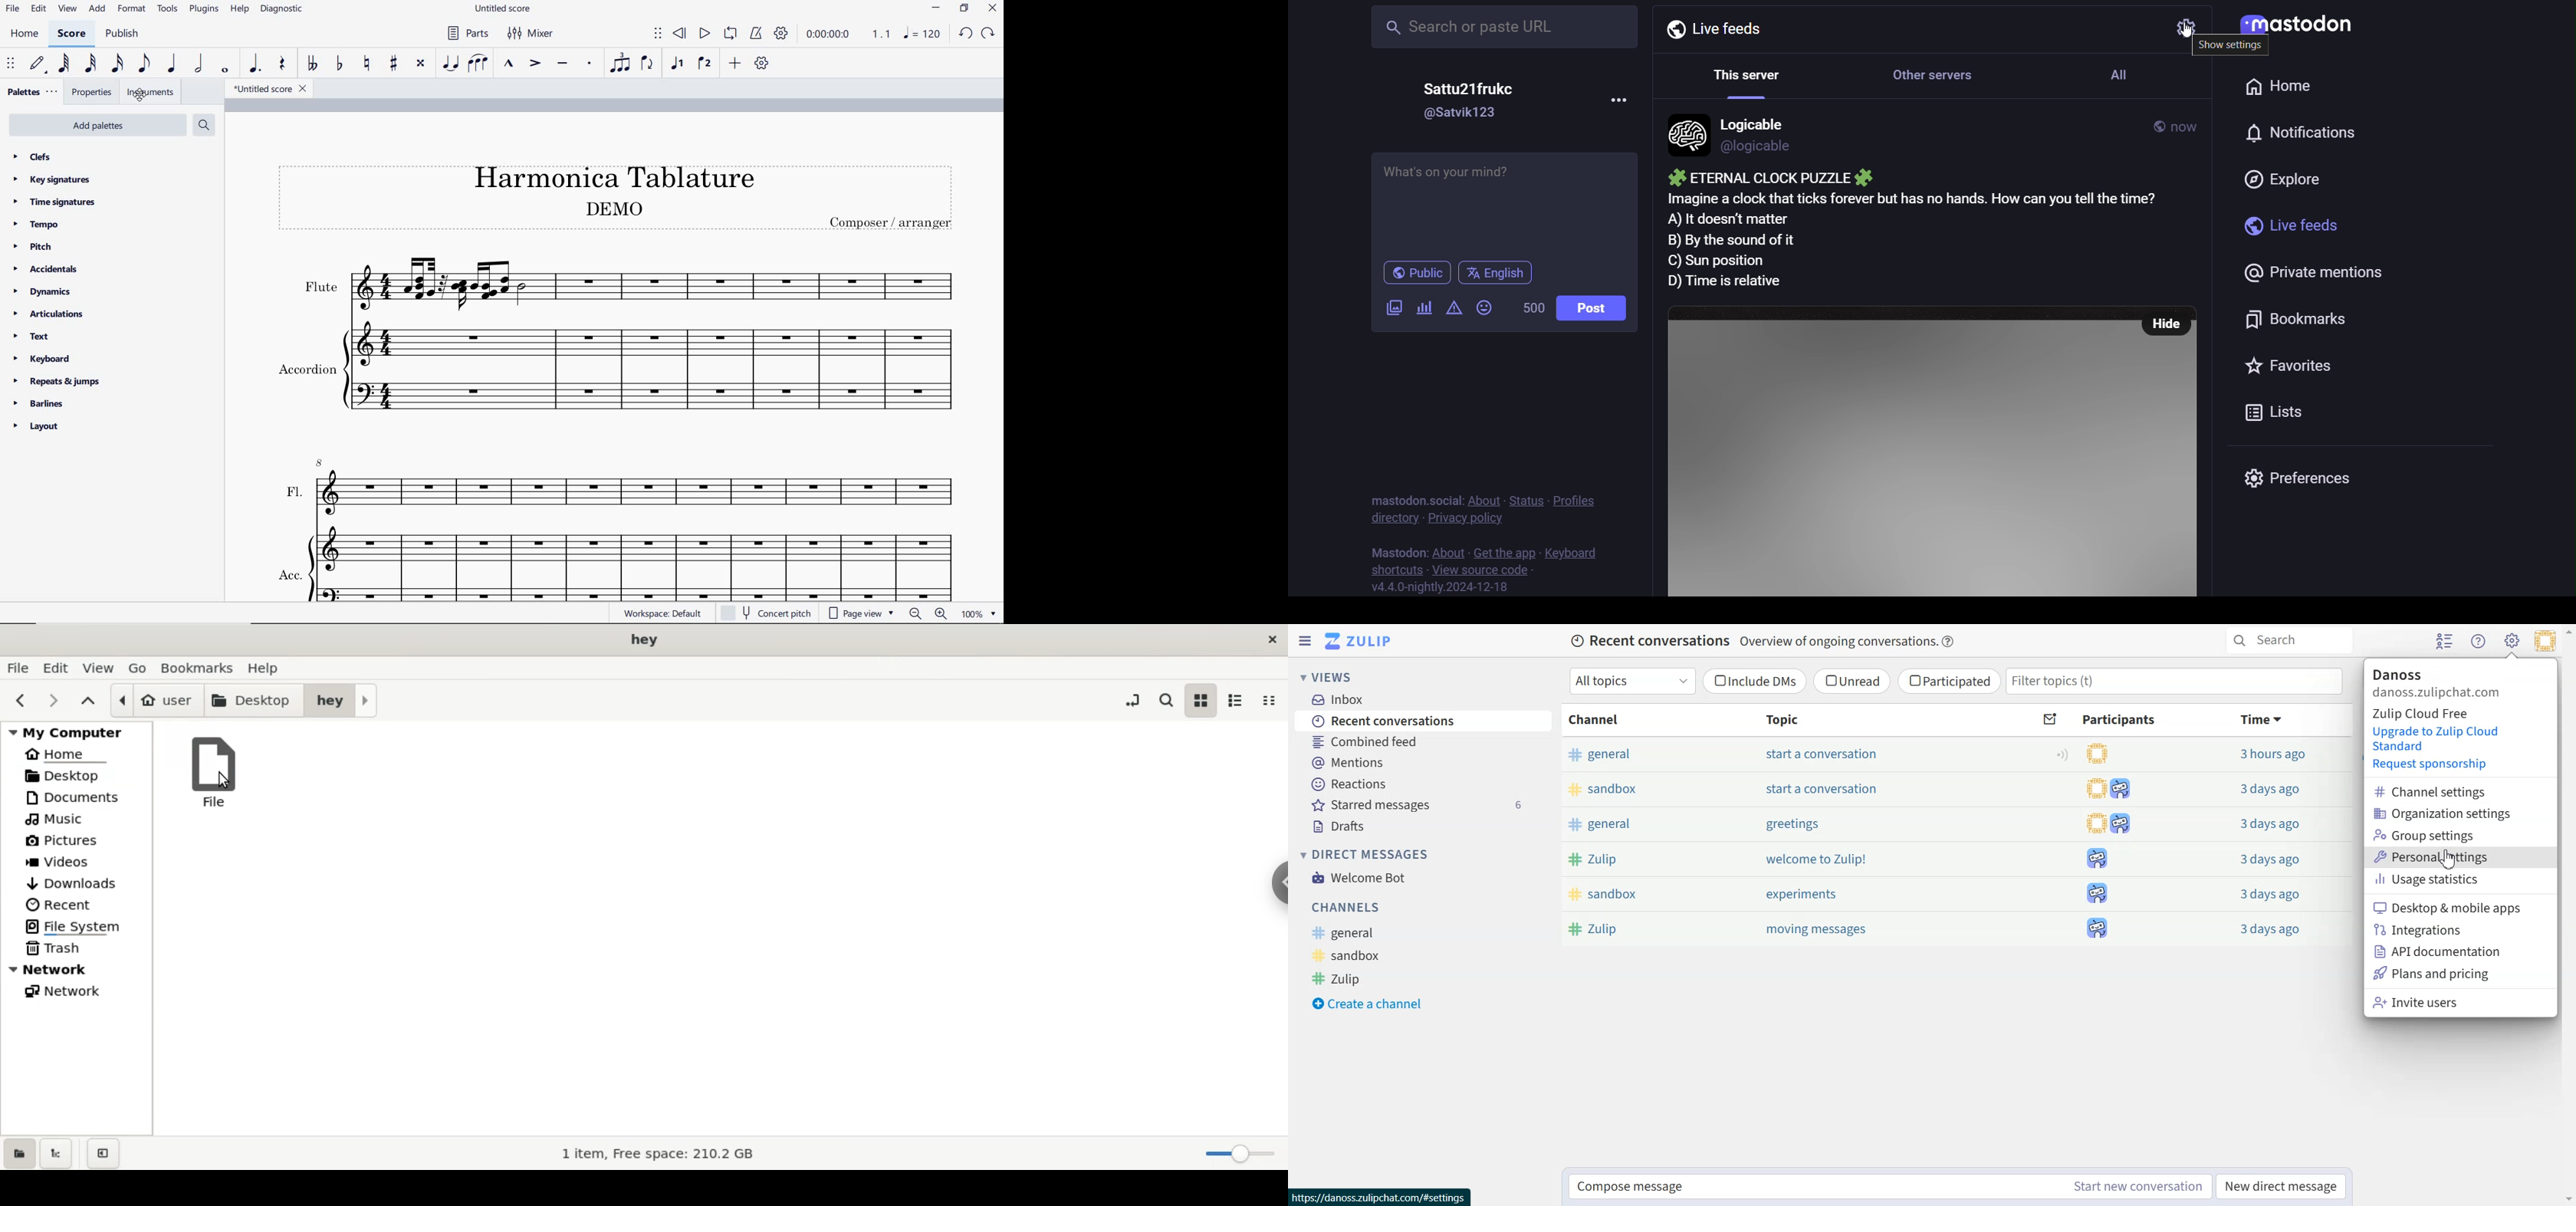 This screenshot has width=2576, height=1232. What do you see at coordinates (1507, 200) in the screenshot?
I see `What's on your mind?` at bounding box center [1507, 200].